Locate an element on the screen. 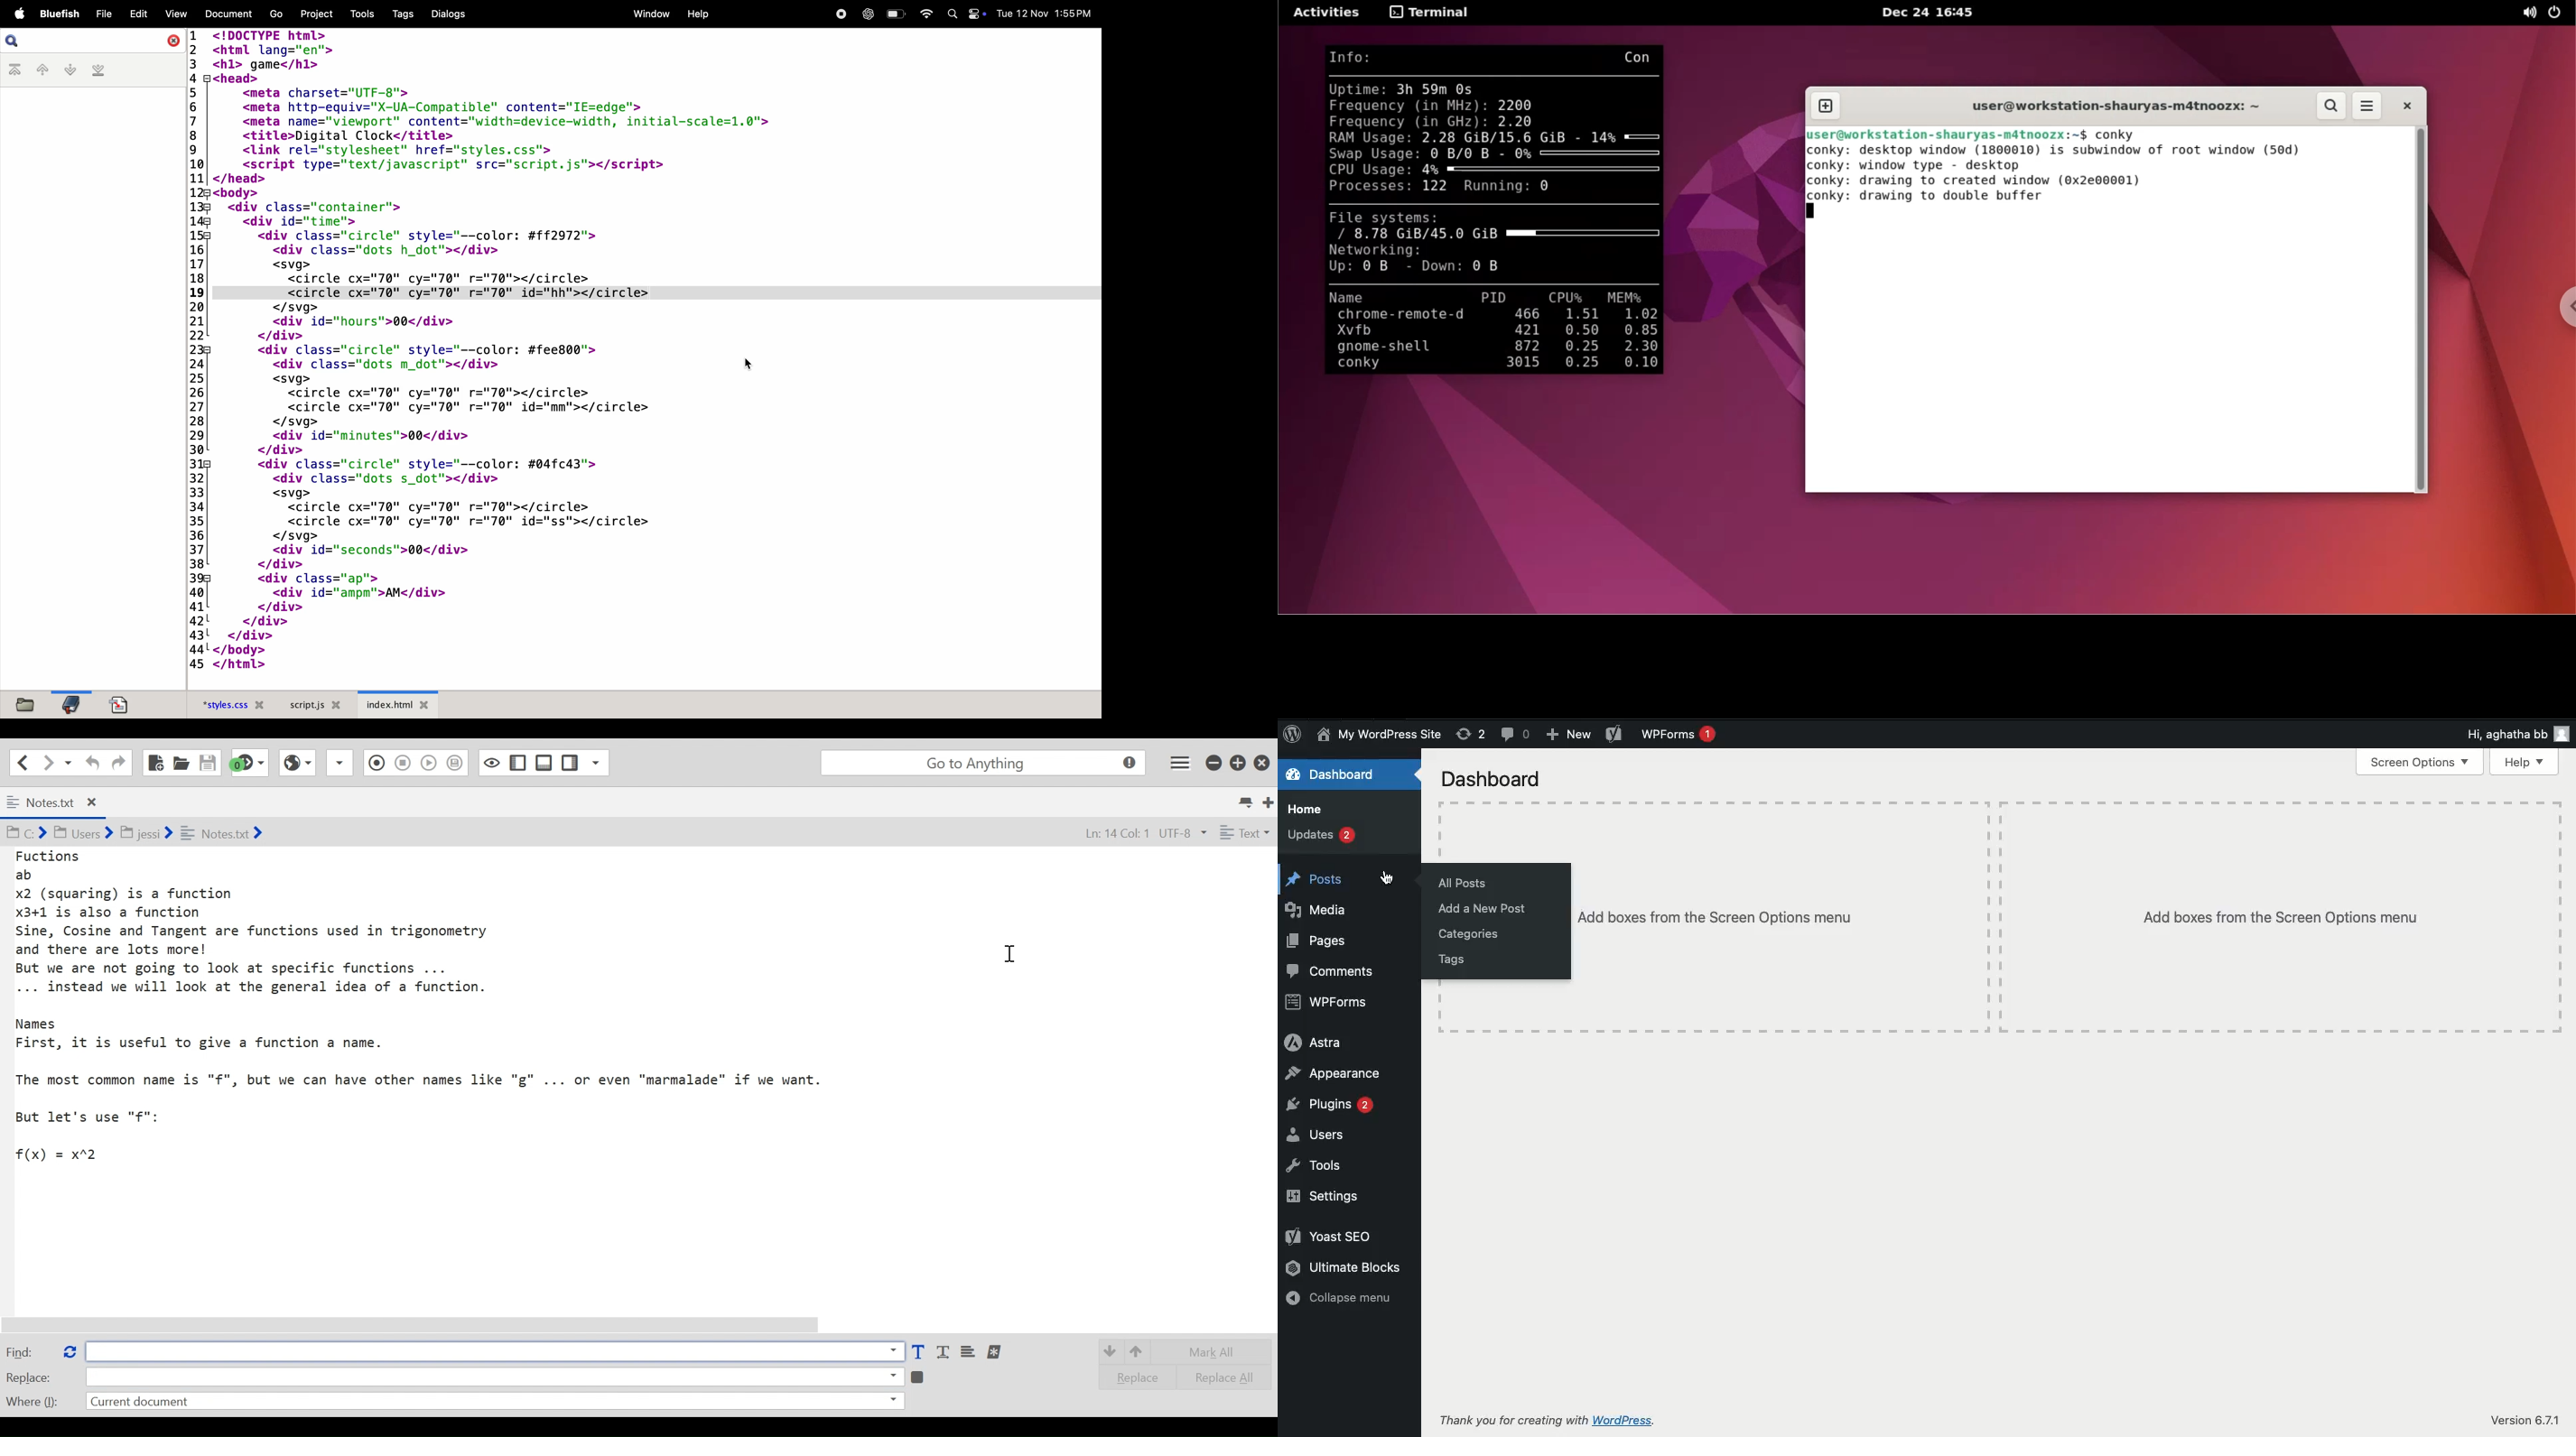  Where Field is located at coordinates (494, 1402).